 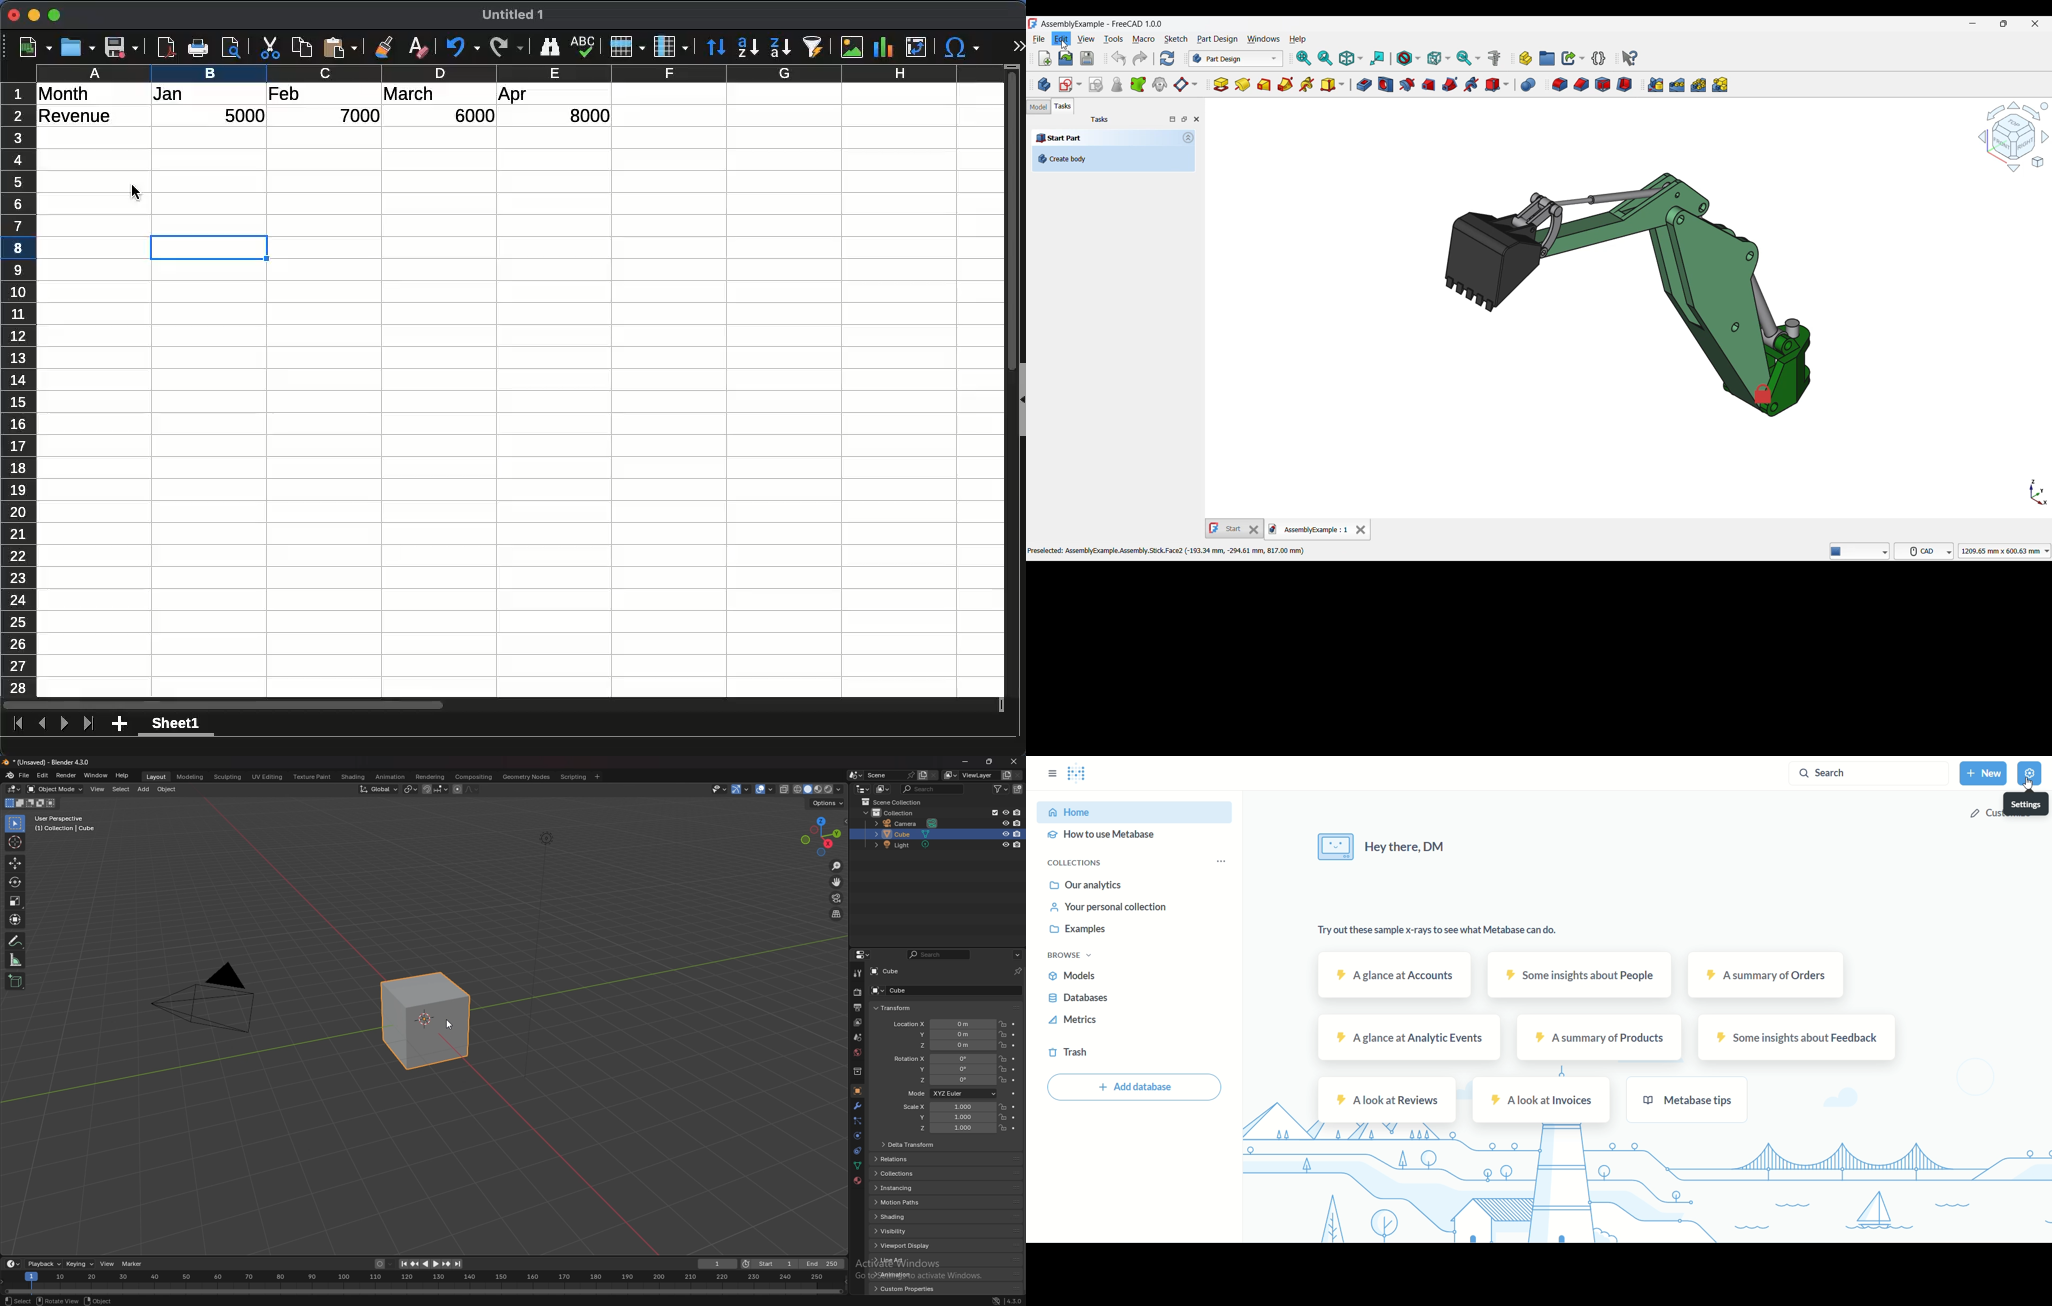 I want to click on 1209.65 mm x 600.63 mm, so click(x=2004, y=551).